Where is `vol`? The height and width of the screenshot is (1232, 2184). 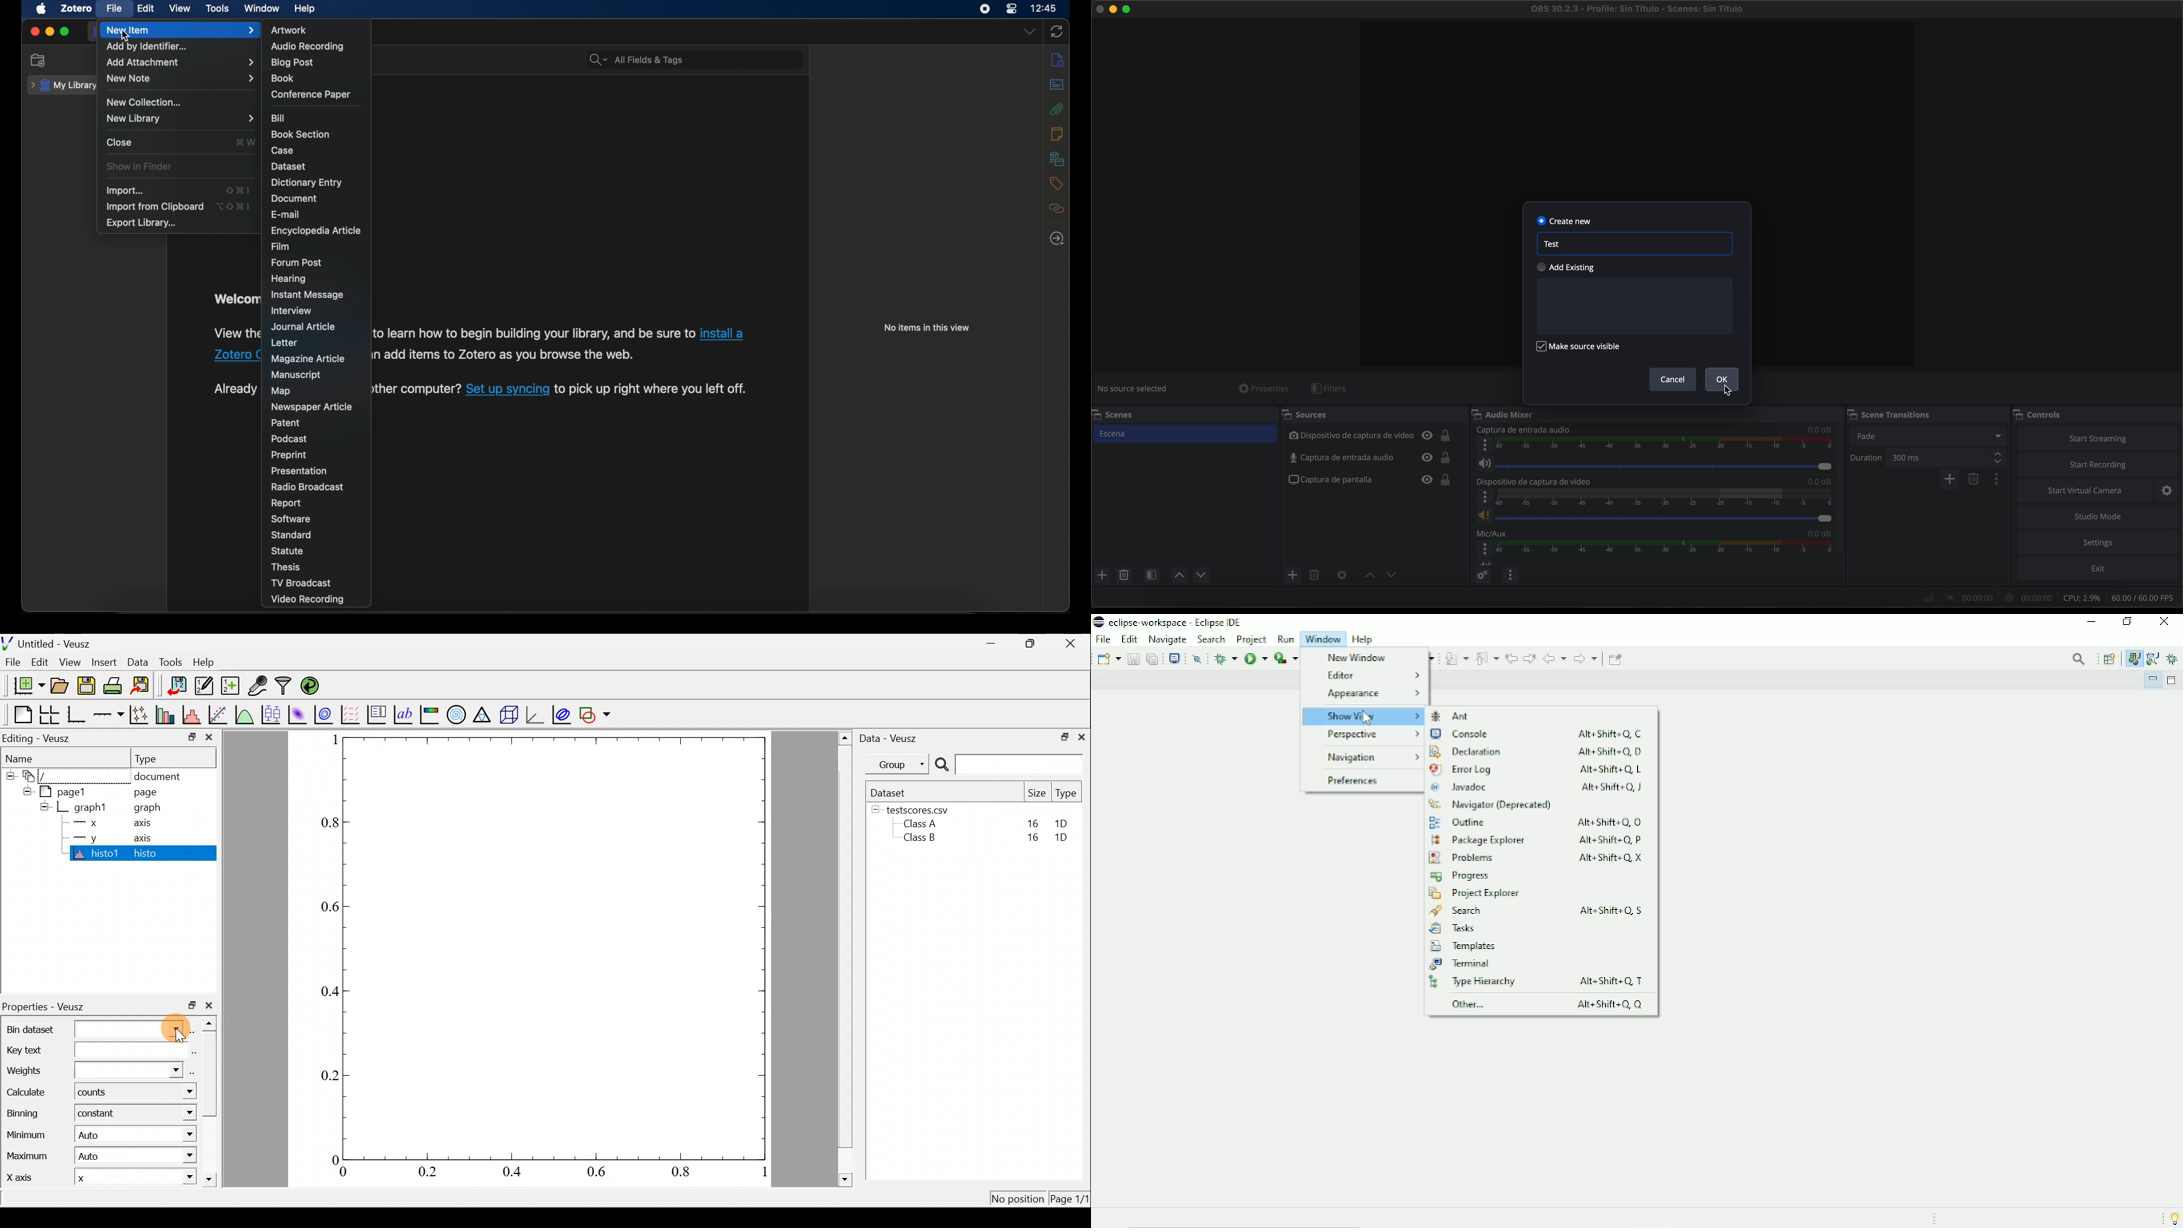 vol is located at coordinates (1485, 562).